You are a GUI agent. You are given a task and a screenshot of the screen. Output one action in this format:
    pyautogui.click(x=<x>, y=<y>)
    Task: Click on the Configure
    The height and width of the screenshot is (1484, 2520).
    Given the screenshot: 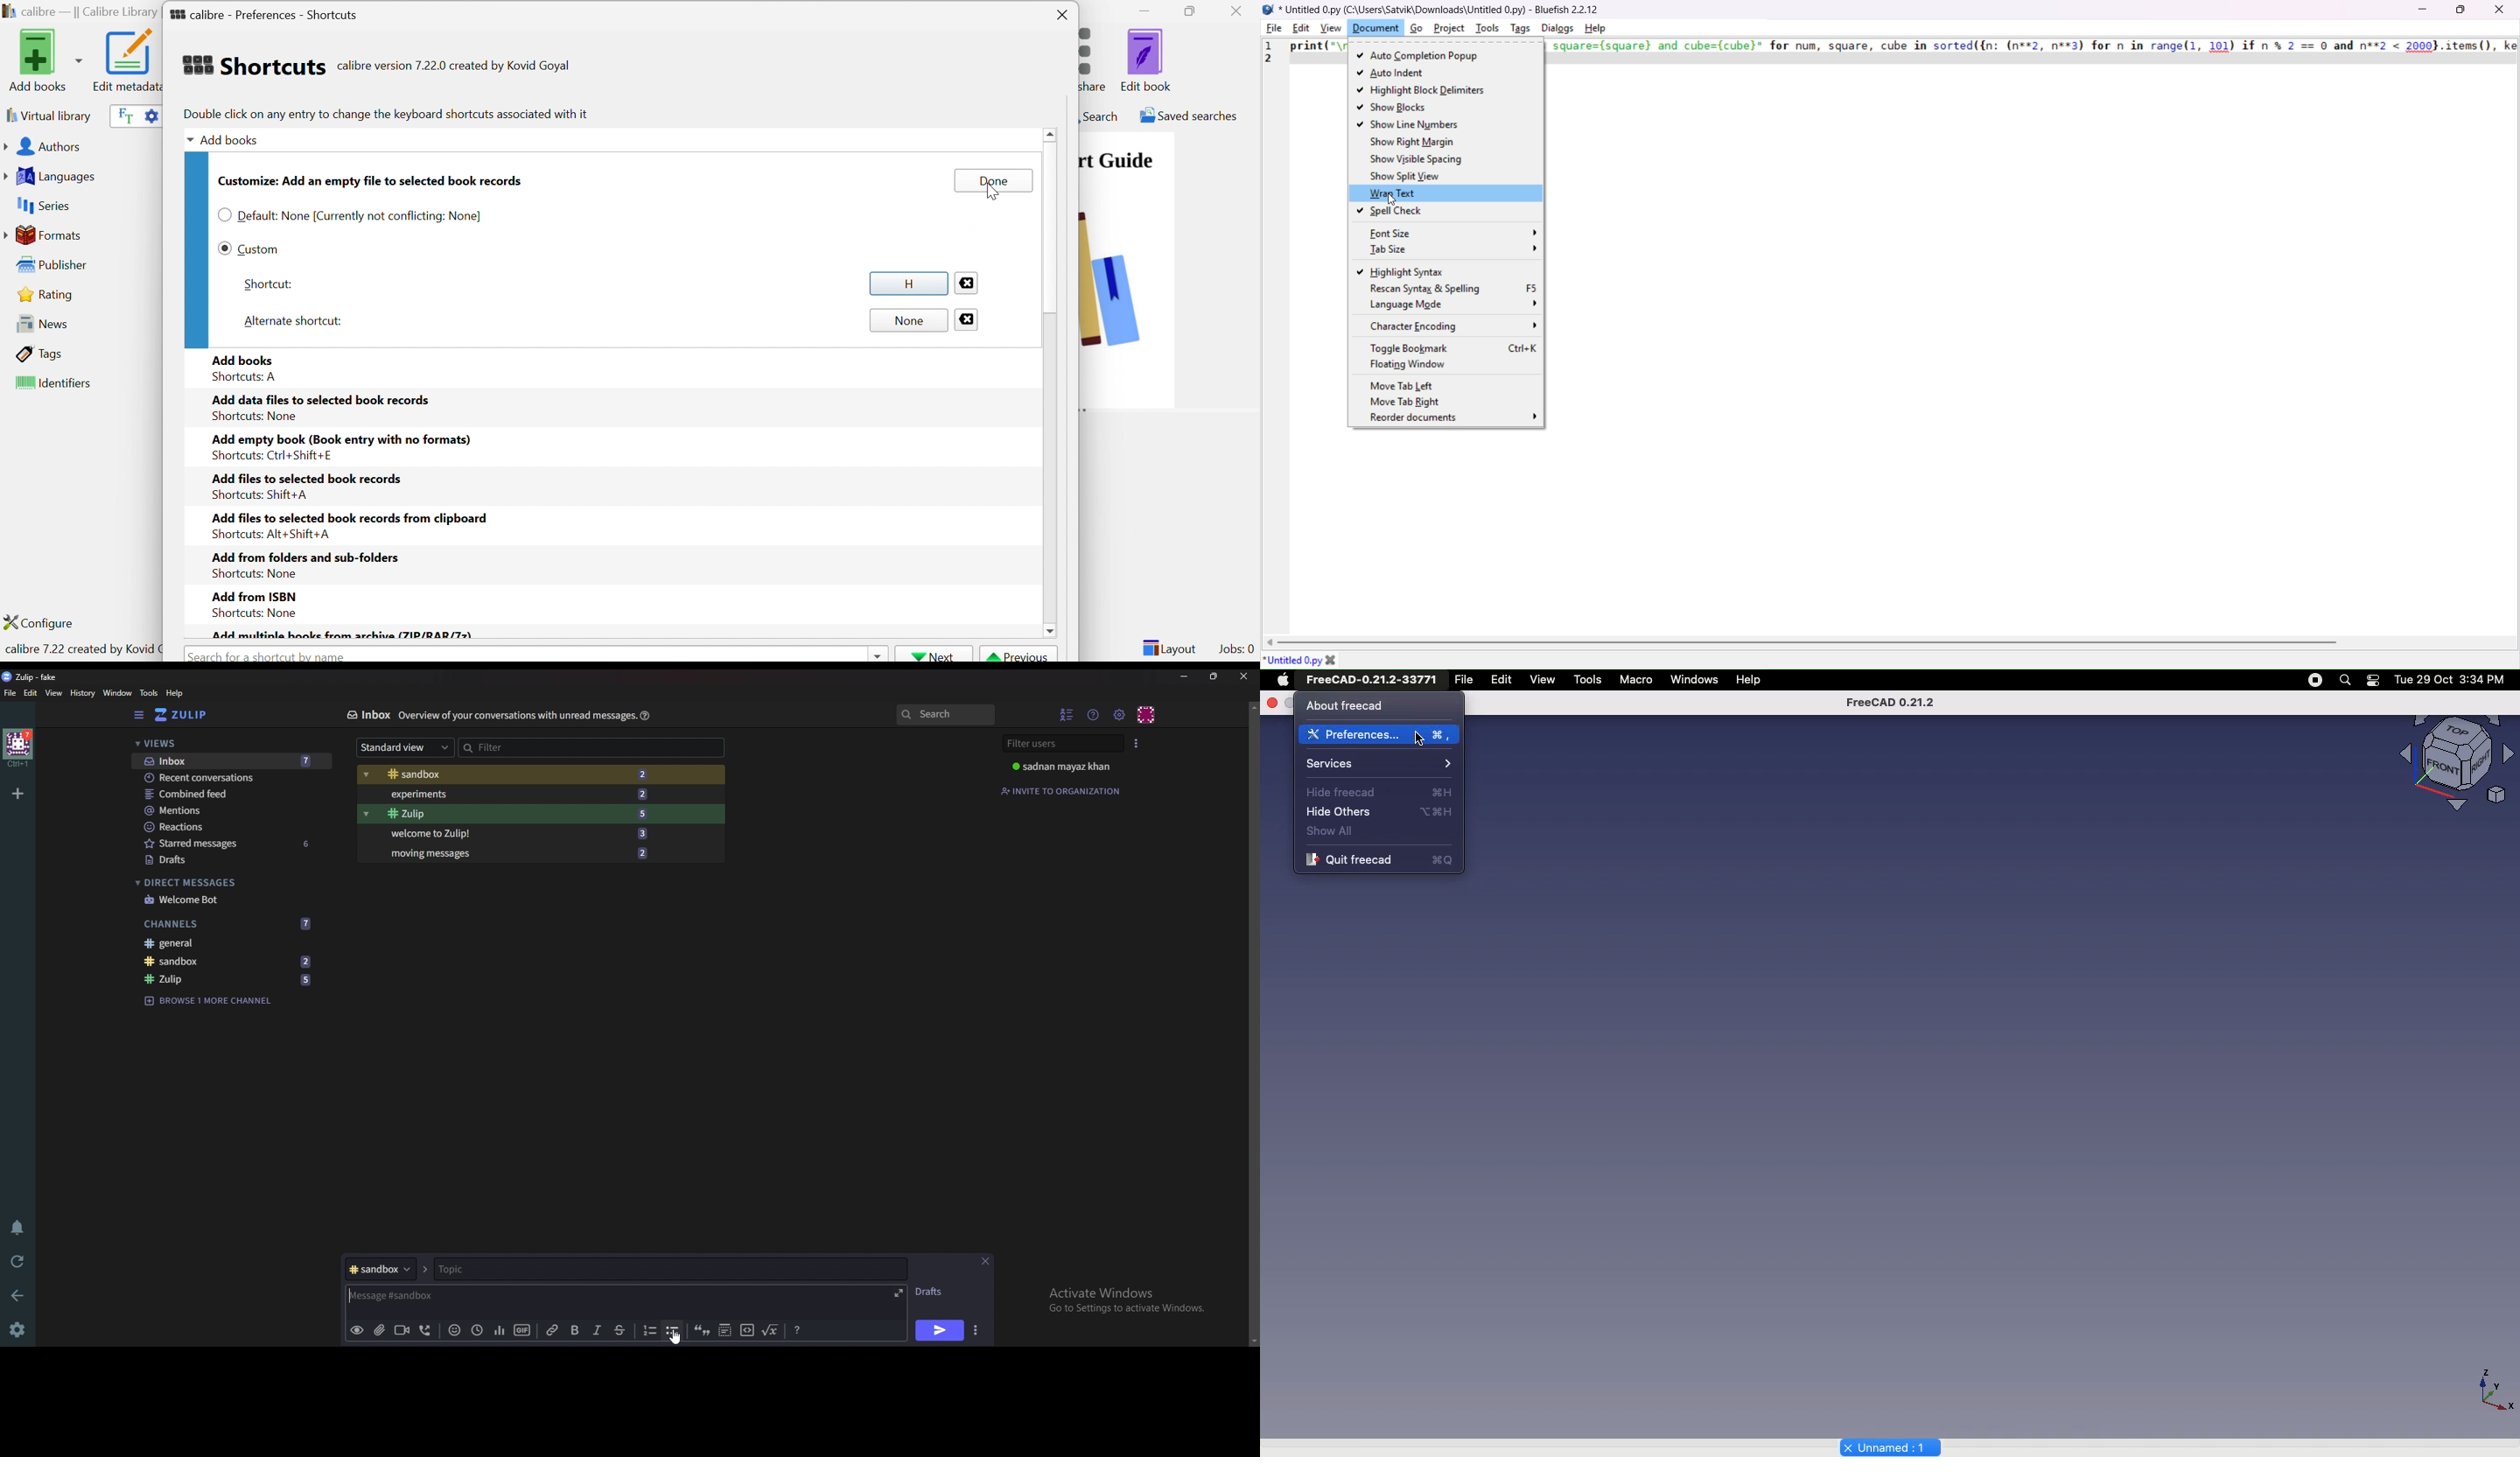 What is the action you would take?
    pyautogui.click(x=44, y=622)
    